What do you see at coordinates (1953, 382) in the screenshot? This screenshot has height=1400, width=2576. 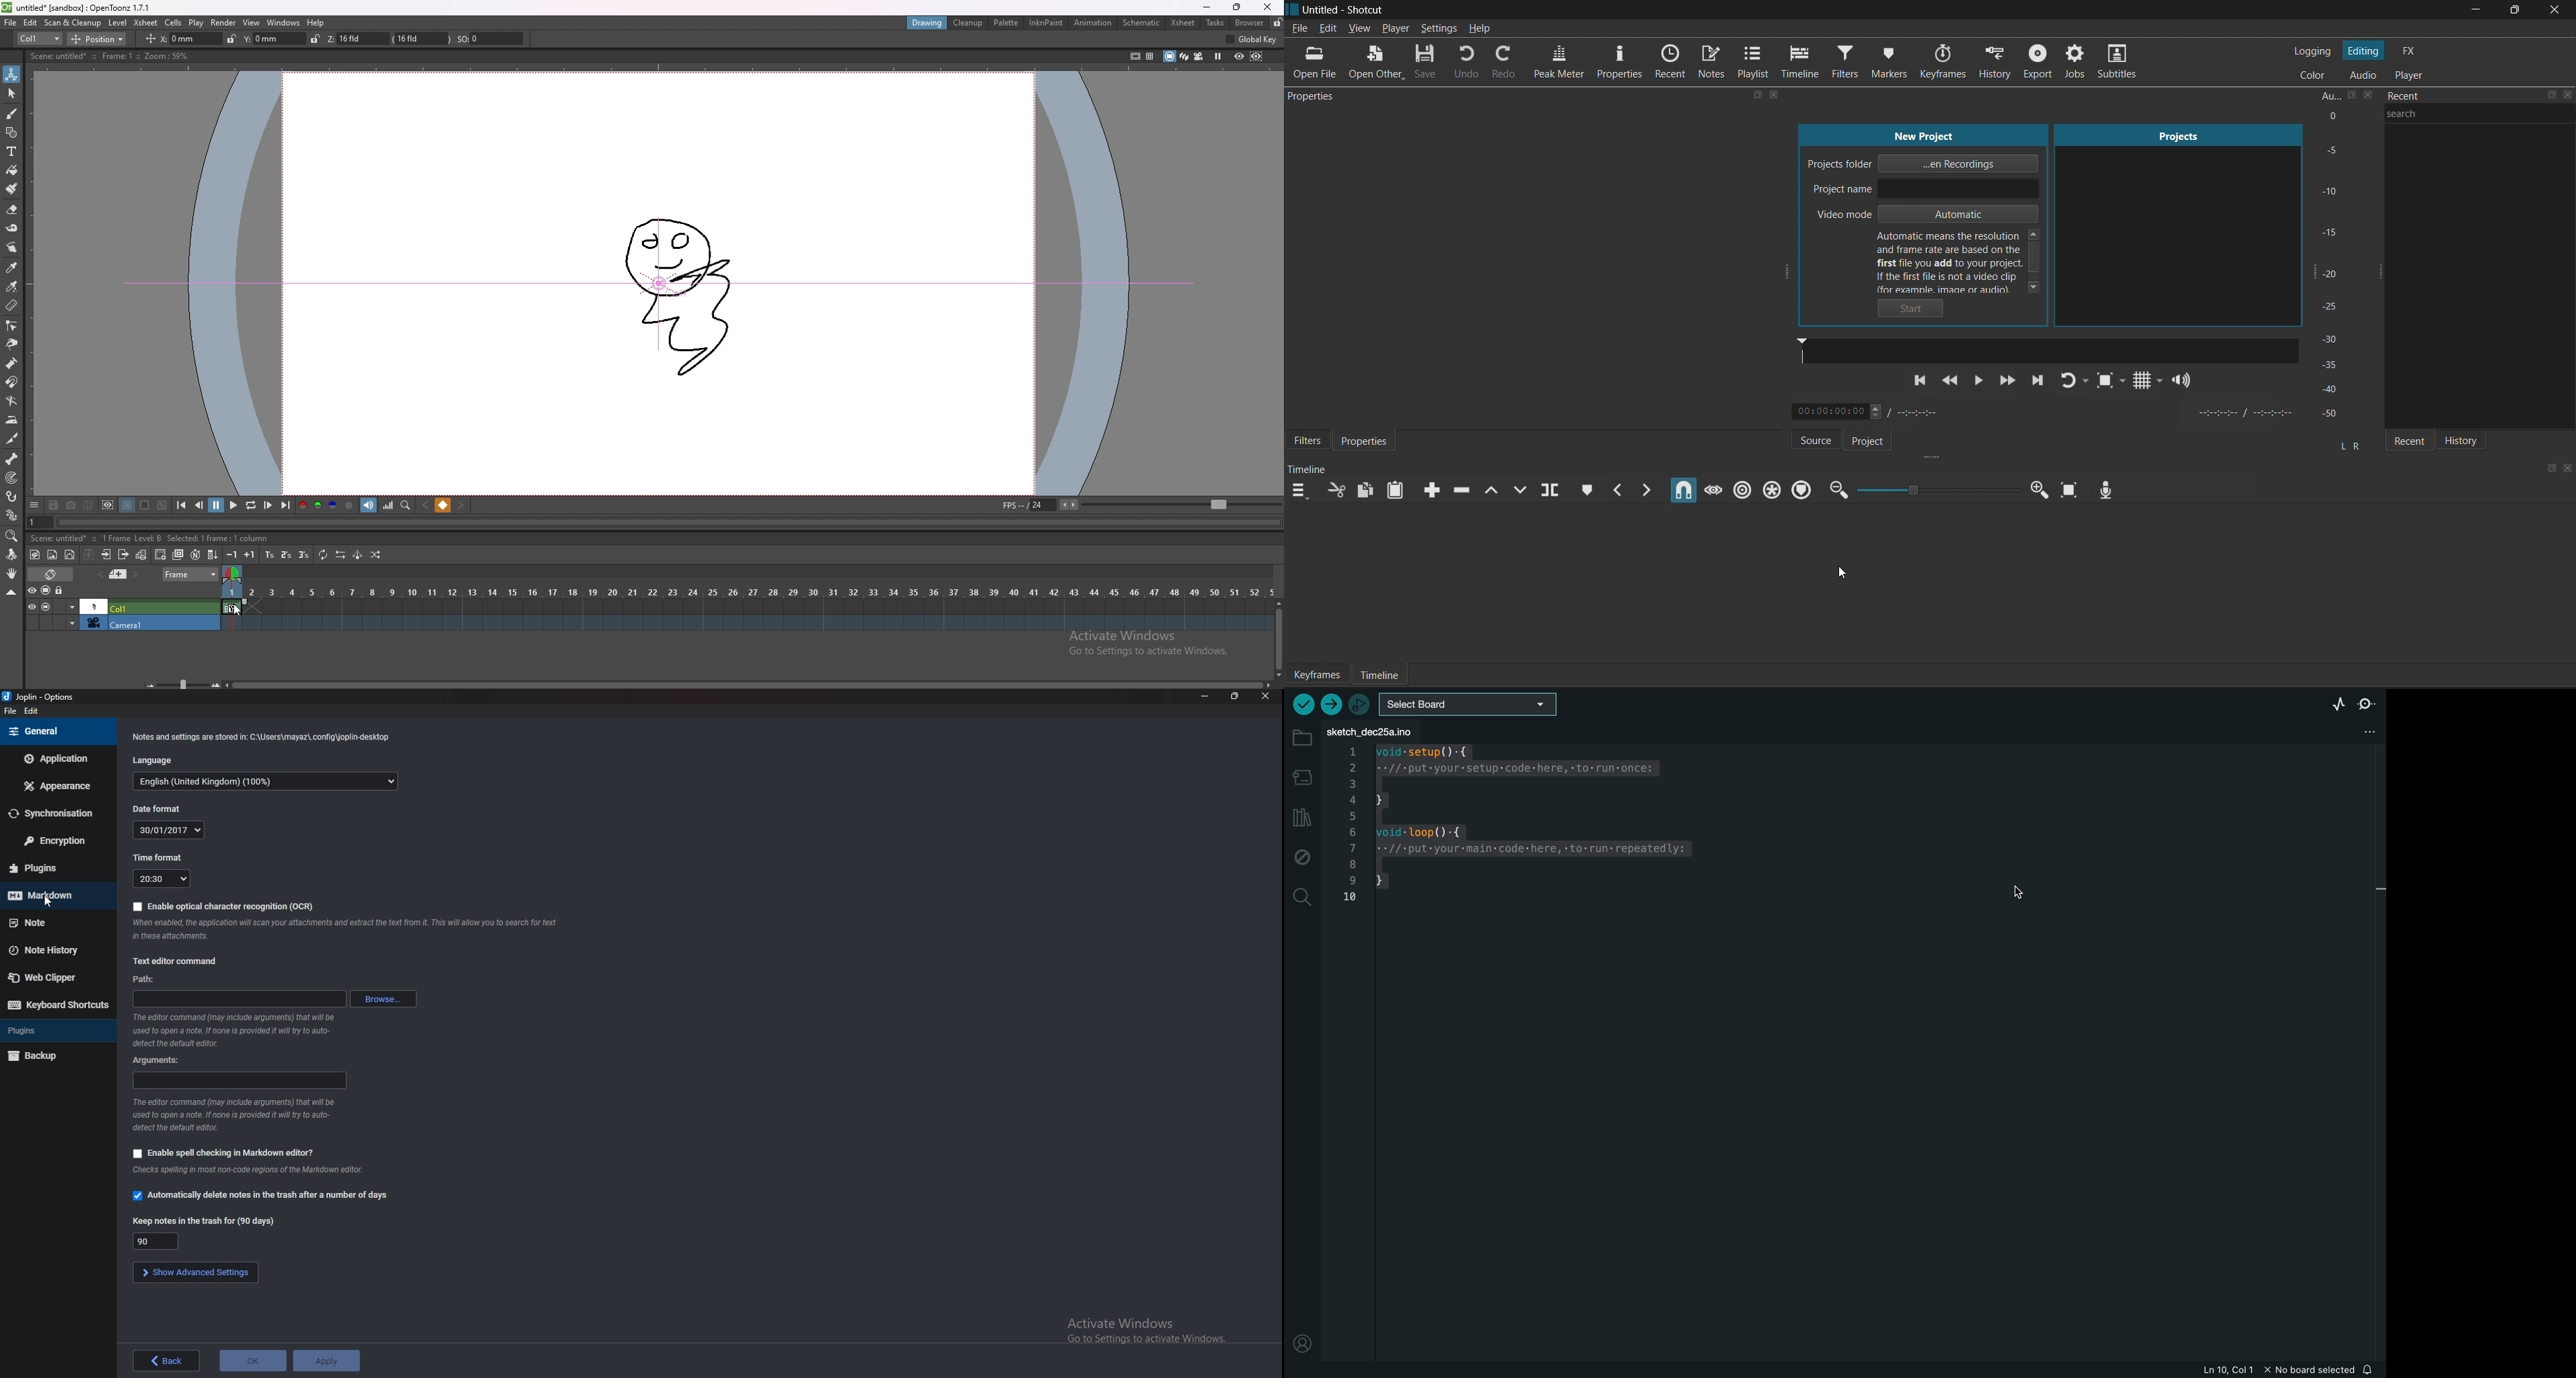 I see `Rewind` at bounding box center [1953, 382].